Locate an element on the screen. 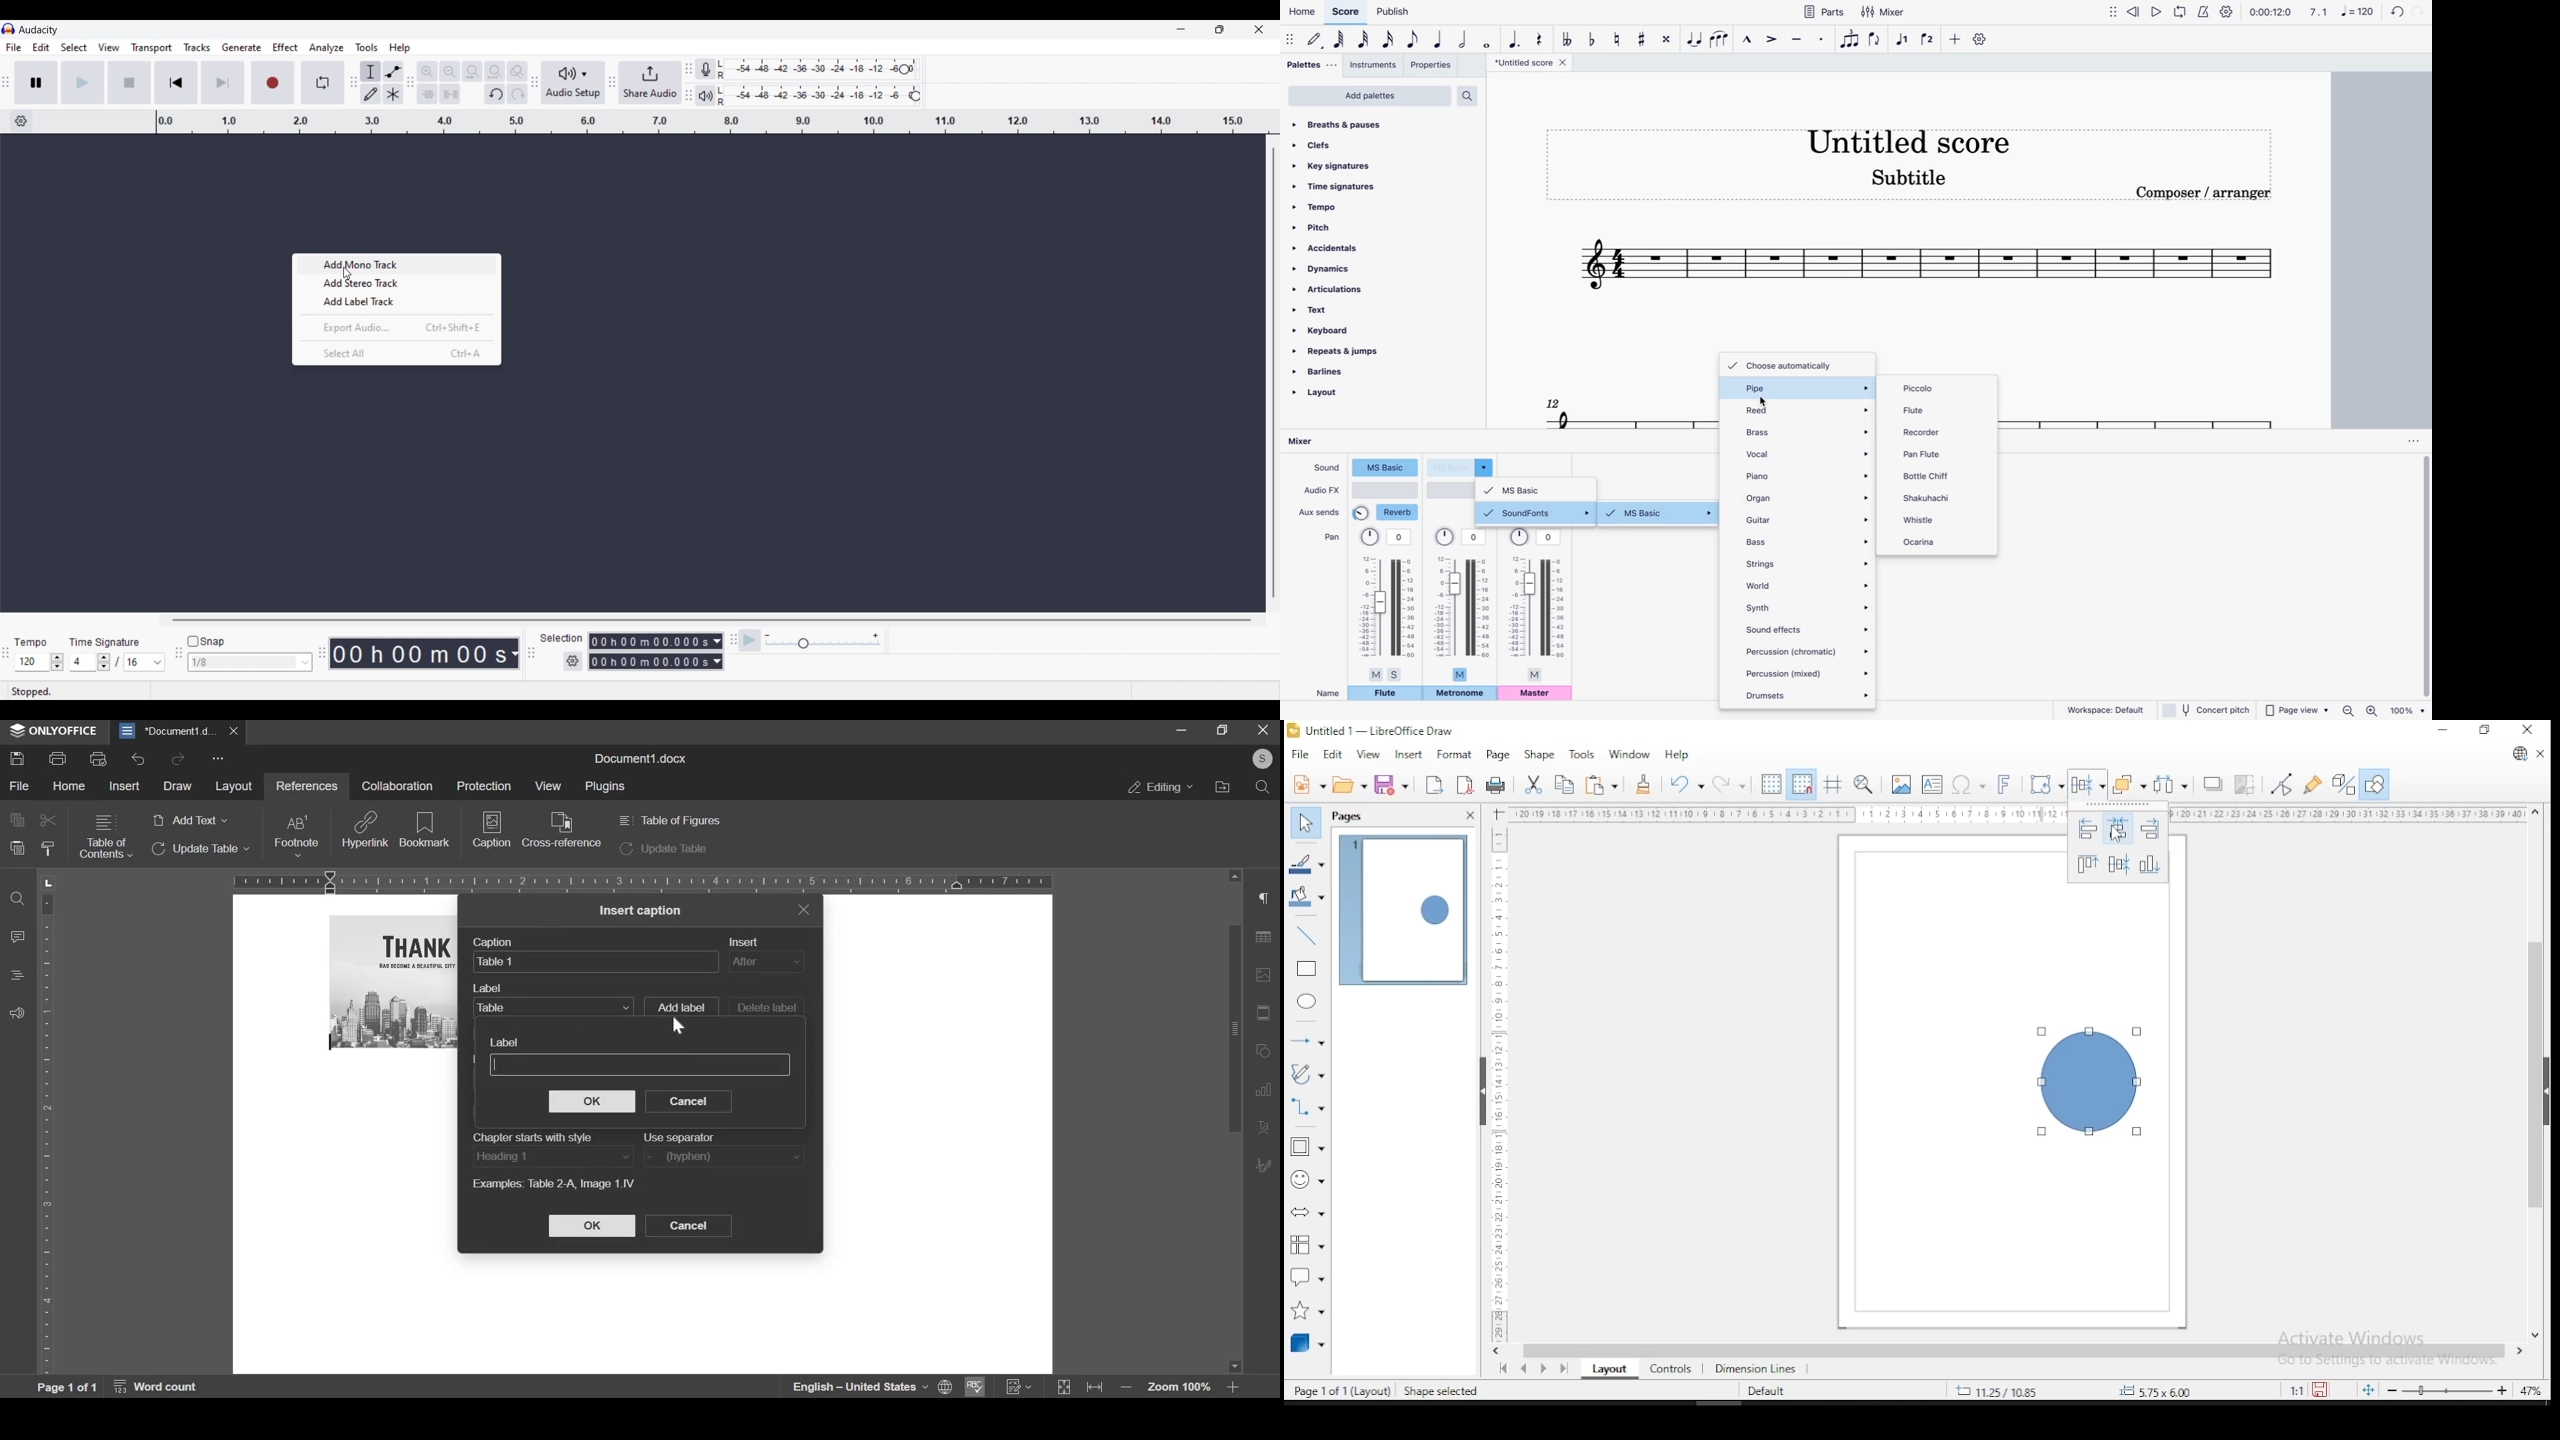  aux sends is located at coordinates (1321, 512).